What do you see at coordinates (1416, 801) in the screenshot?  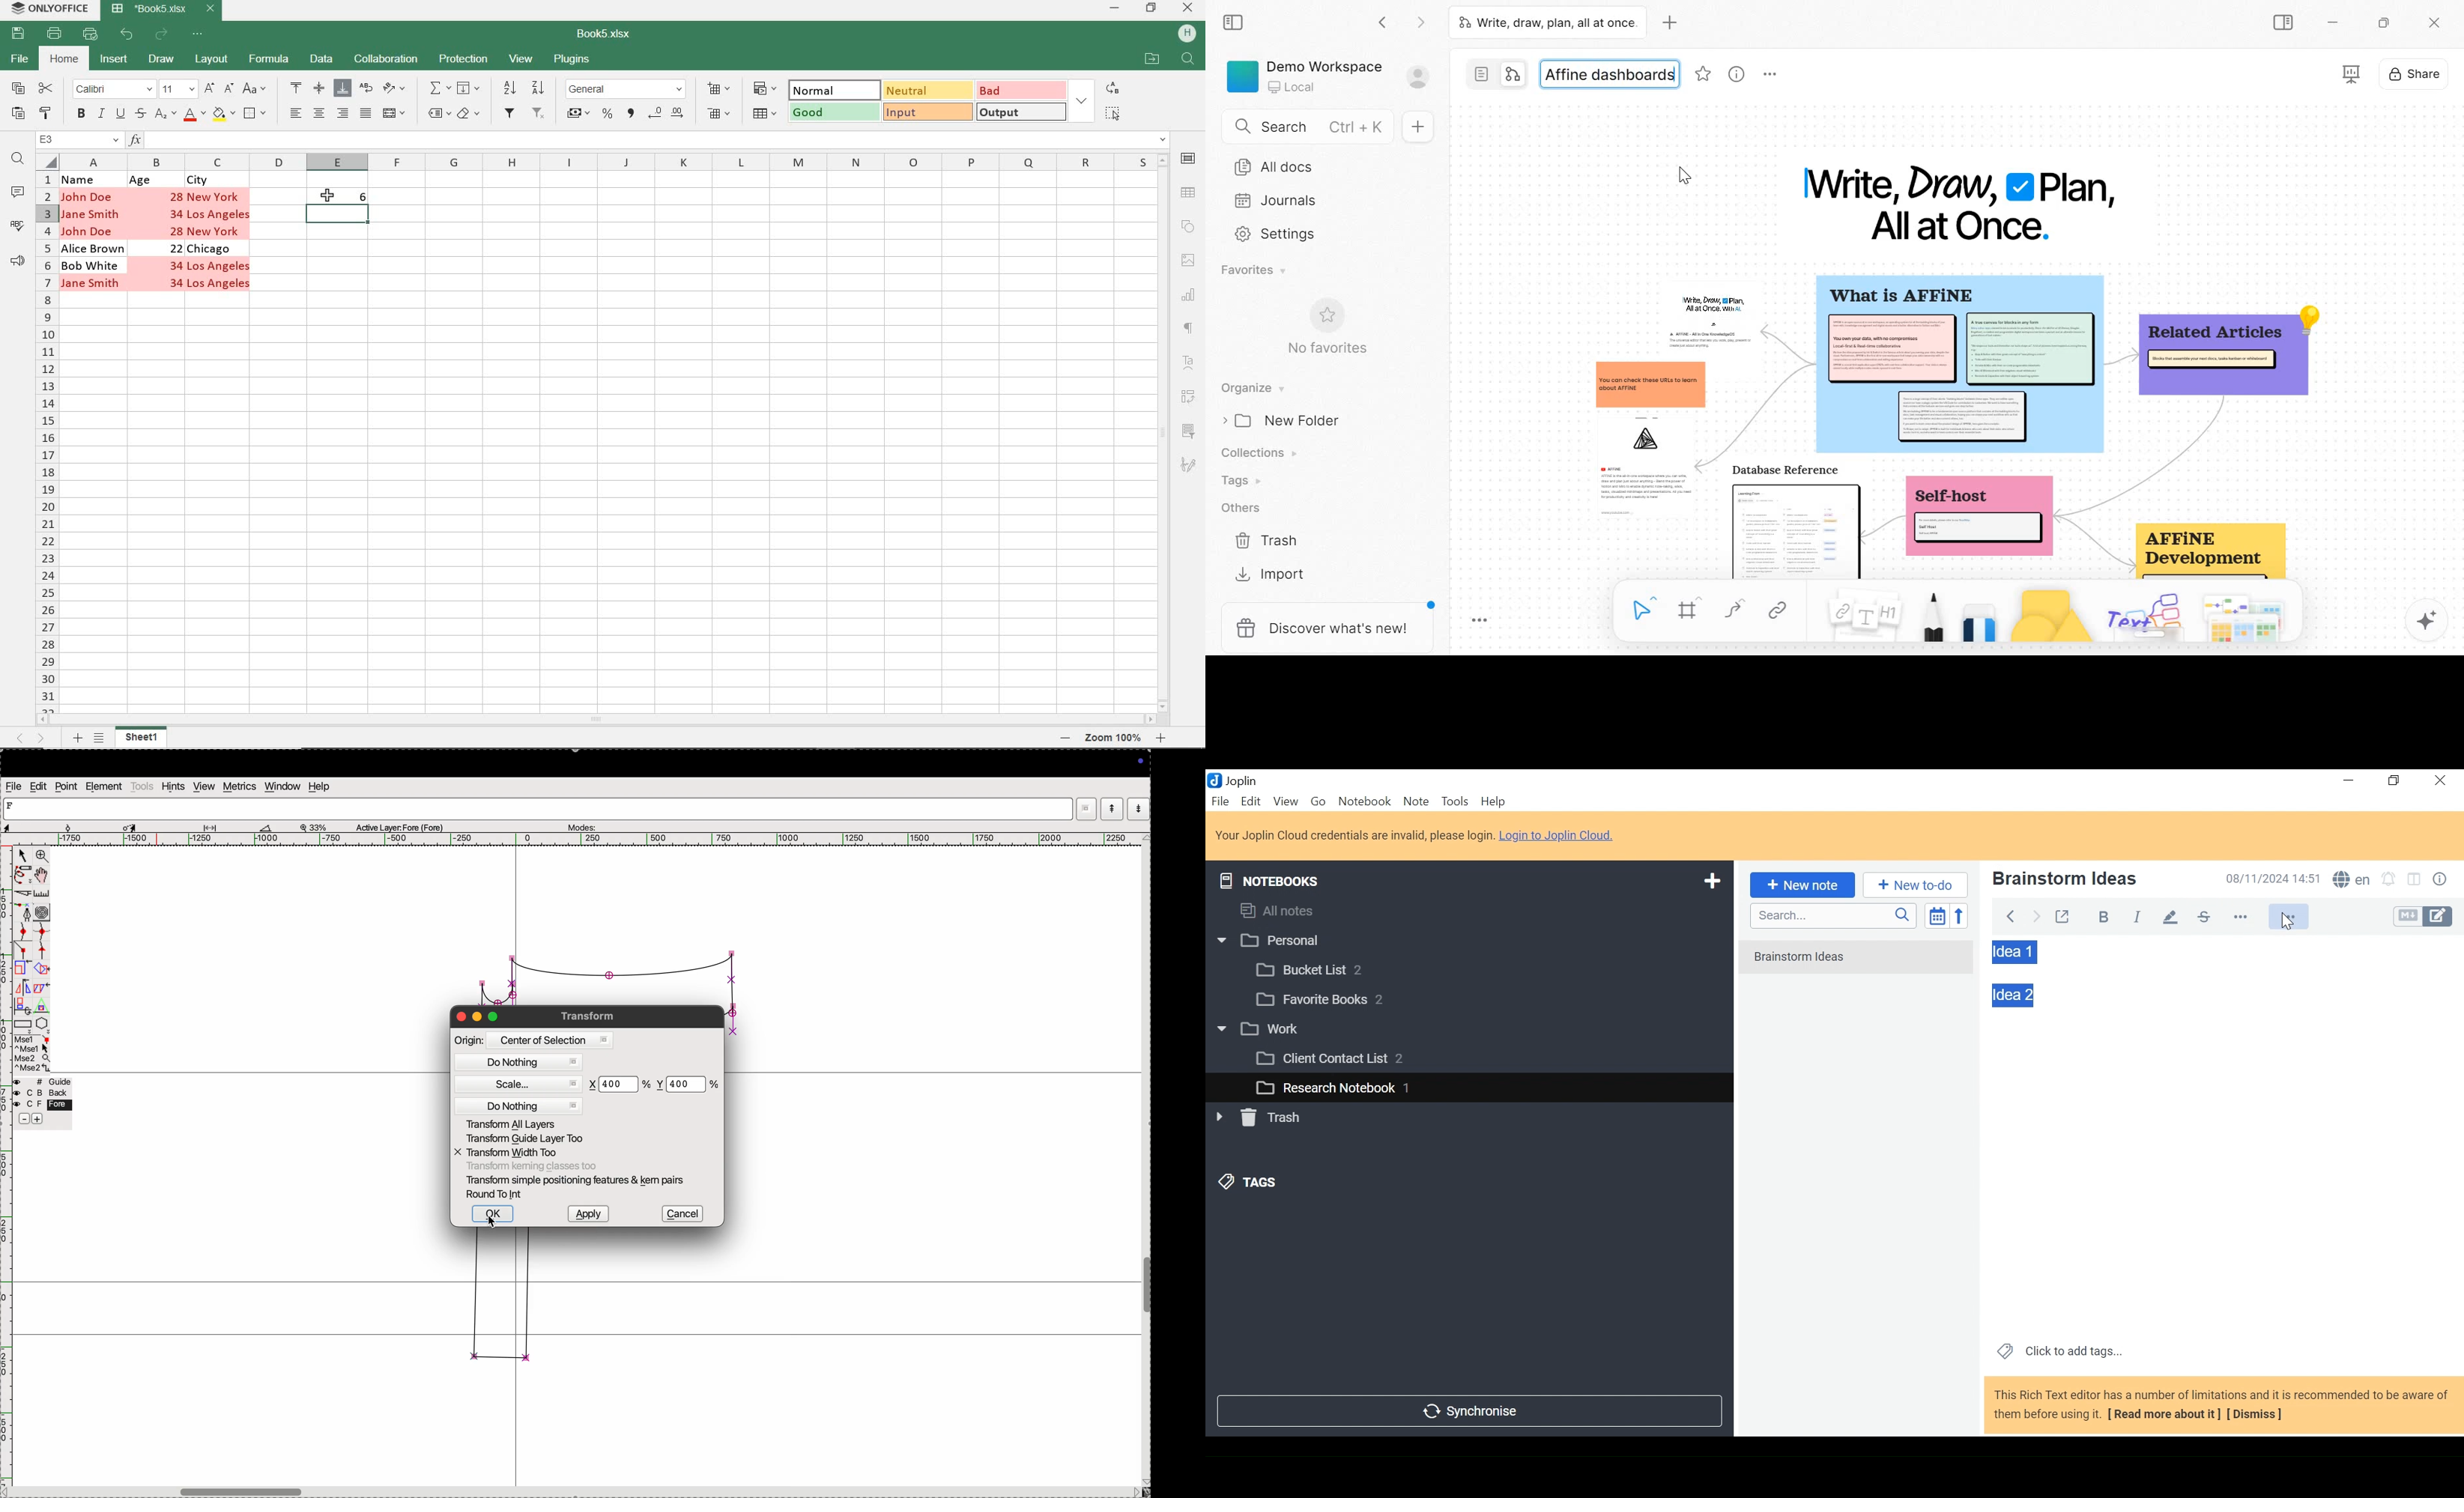 I see `Note` at bounding box center [1416, 801].